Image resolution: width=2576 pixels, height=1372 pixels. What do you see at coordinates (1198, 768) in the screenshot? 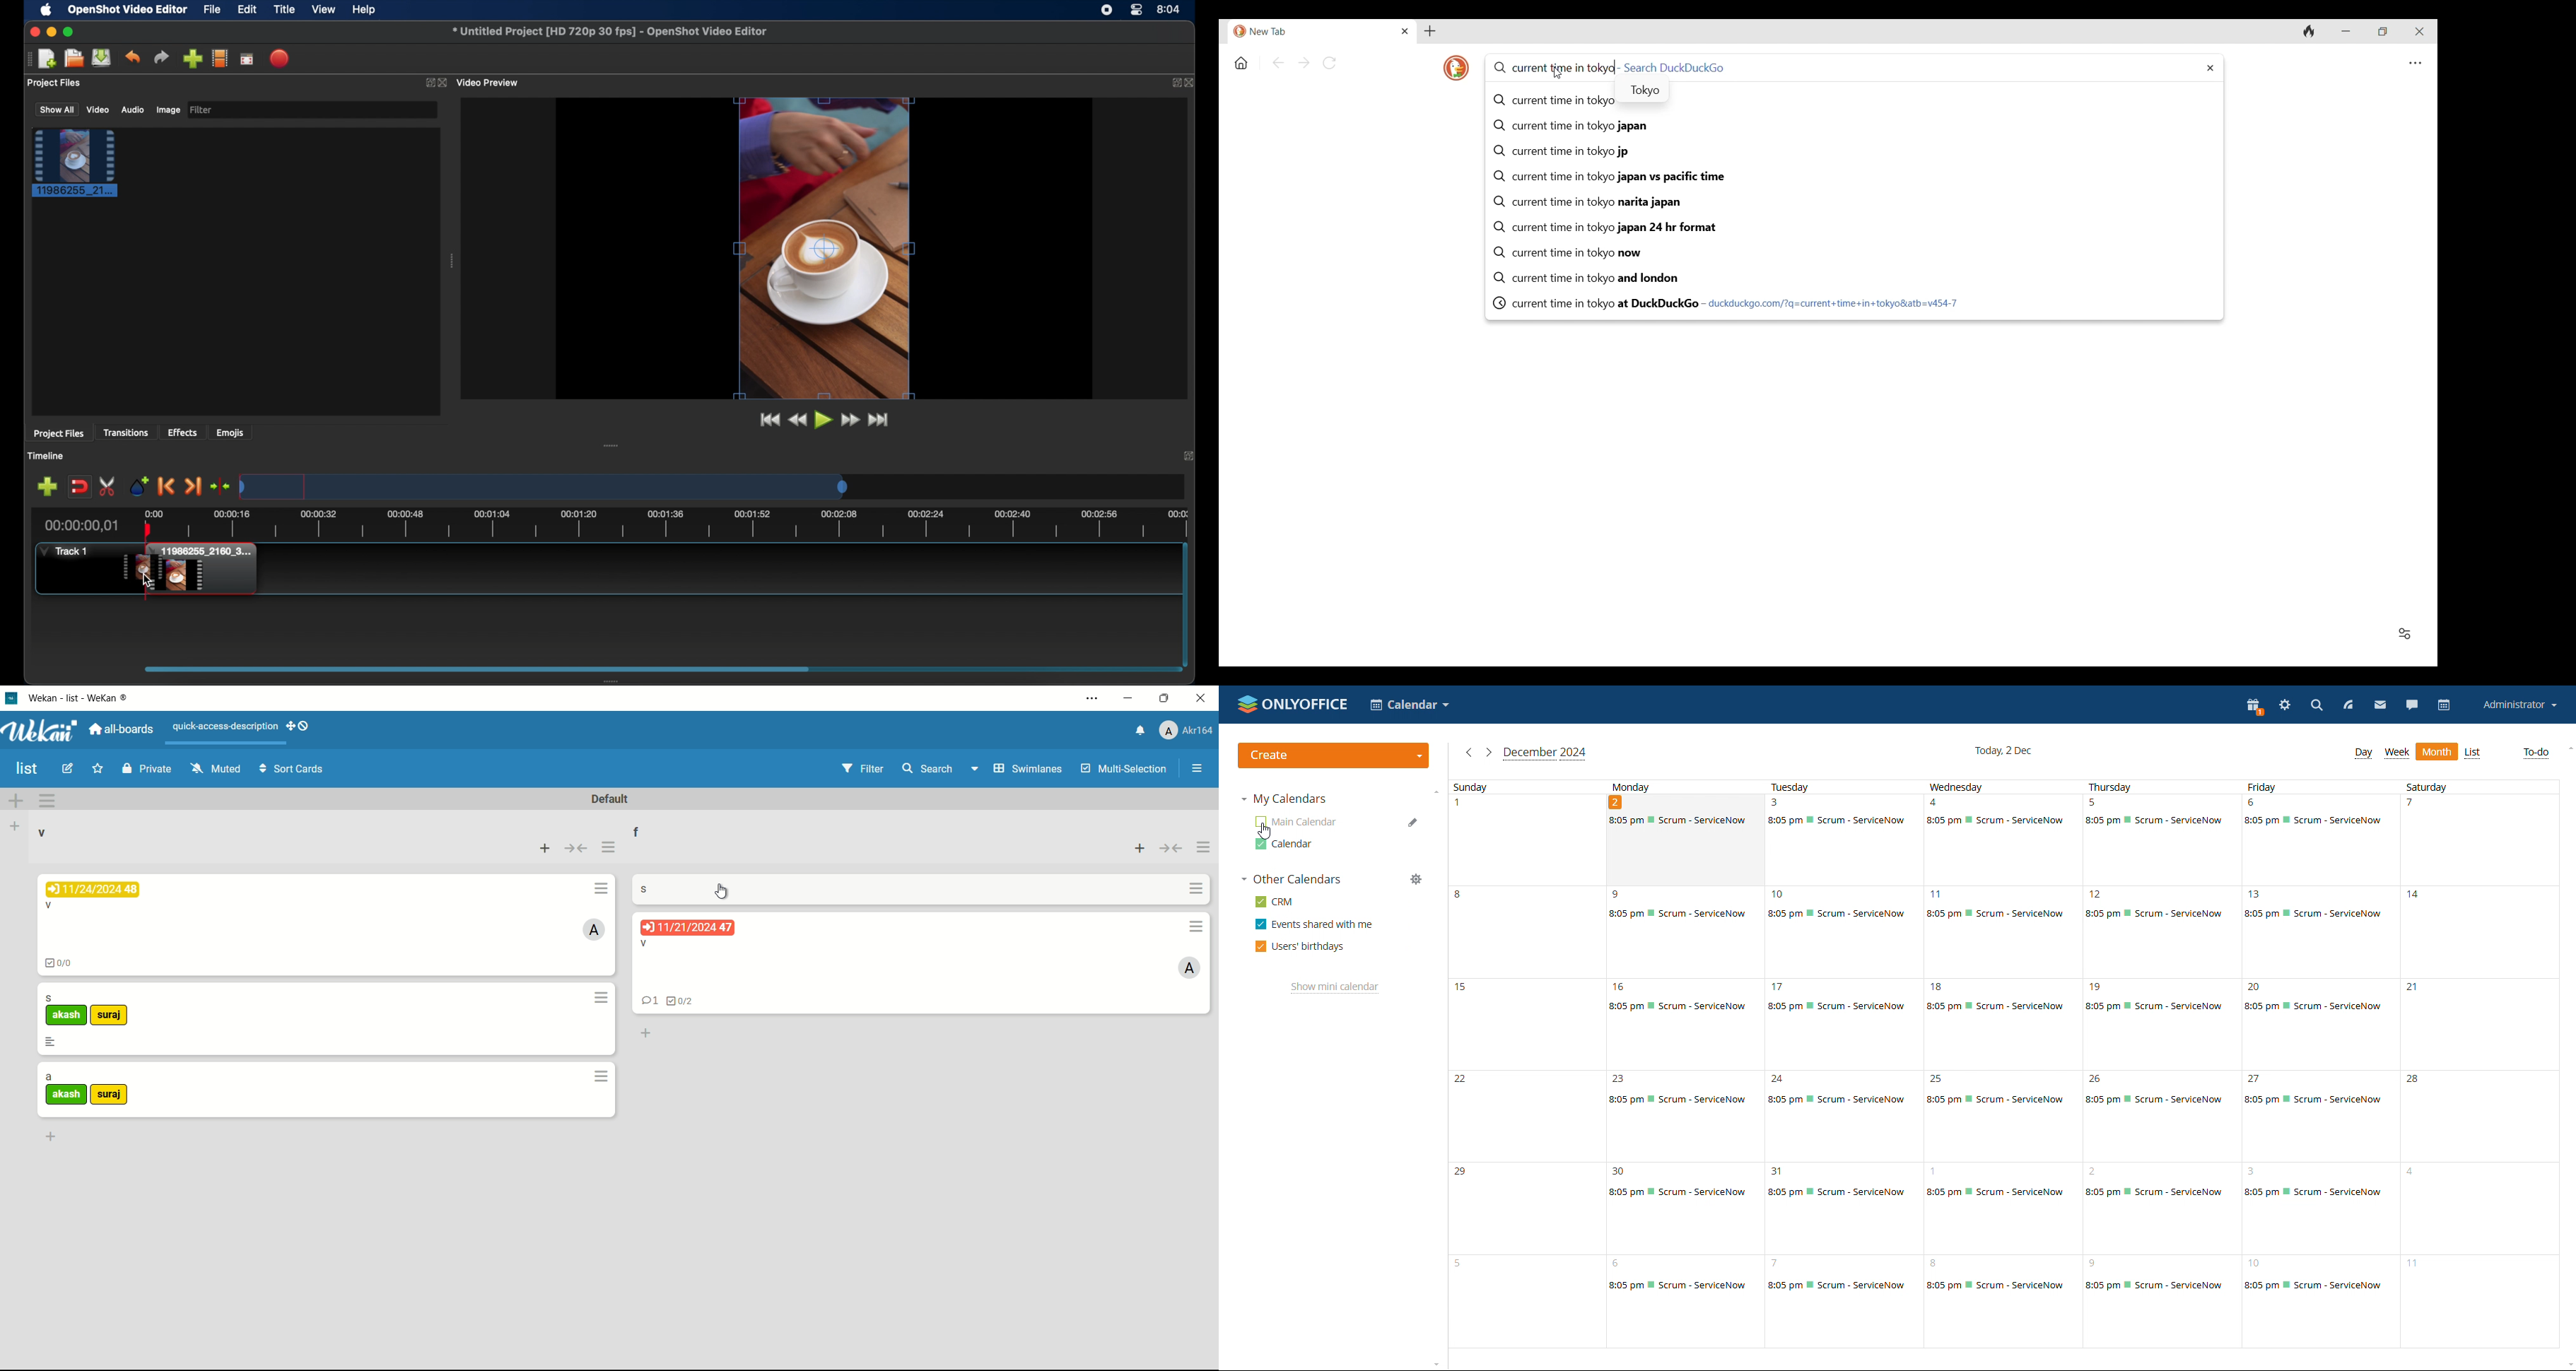
I see `show/hide sidebar` at bounding box center [1198, 768].